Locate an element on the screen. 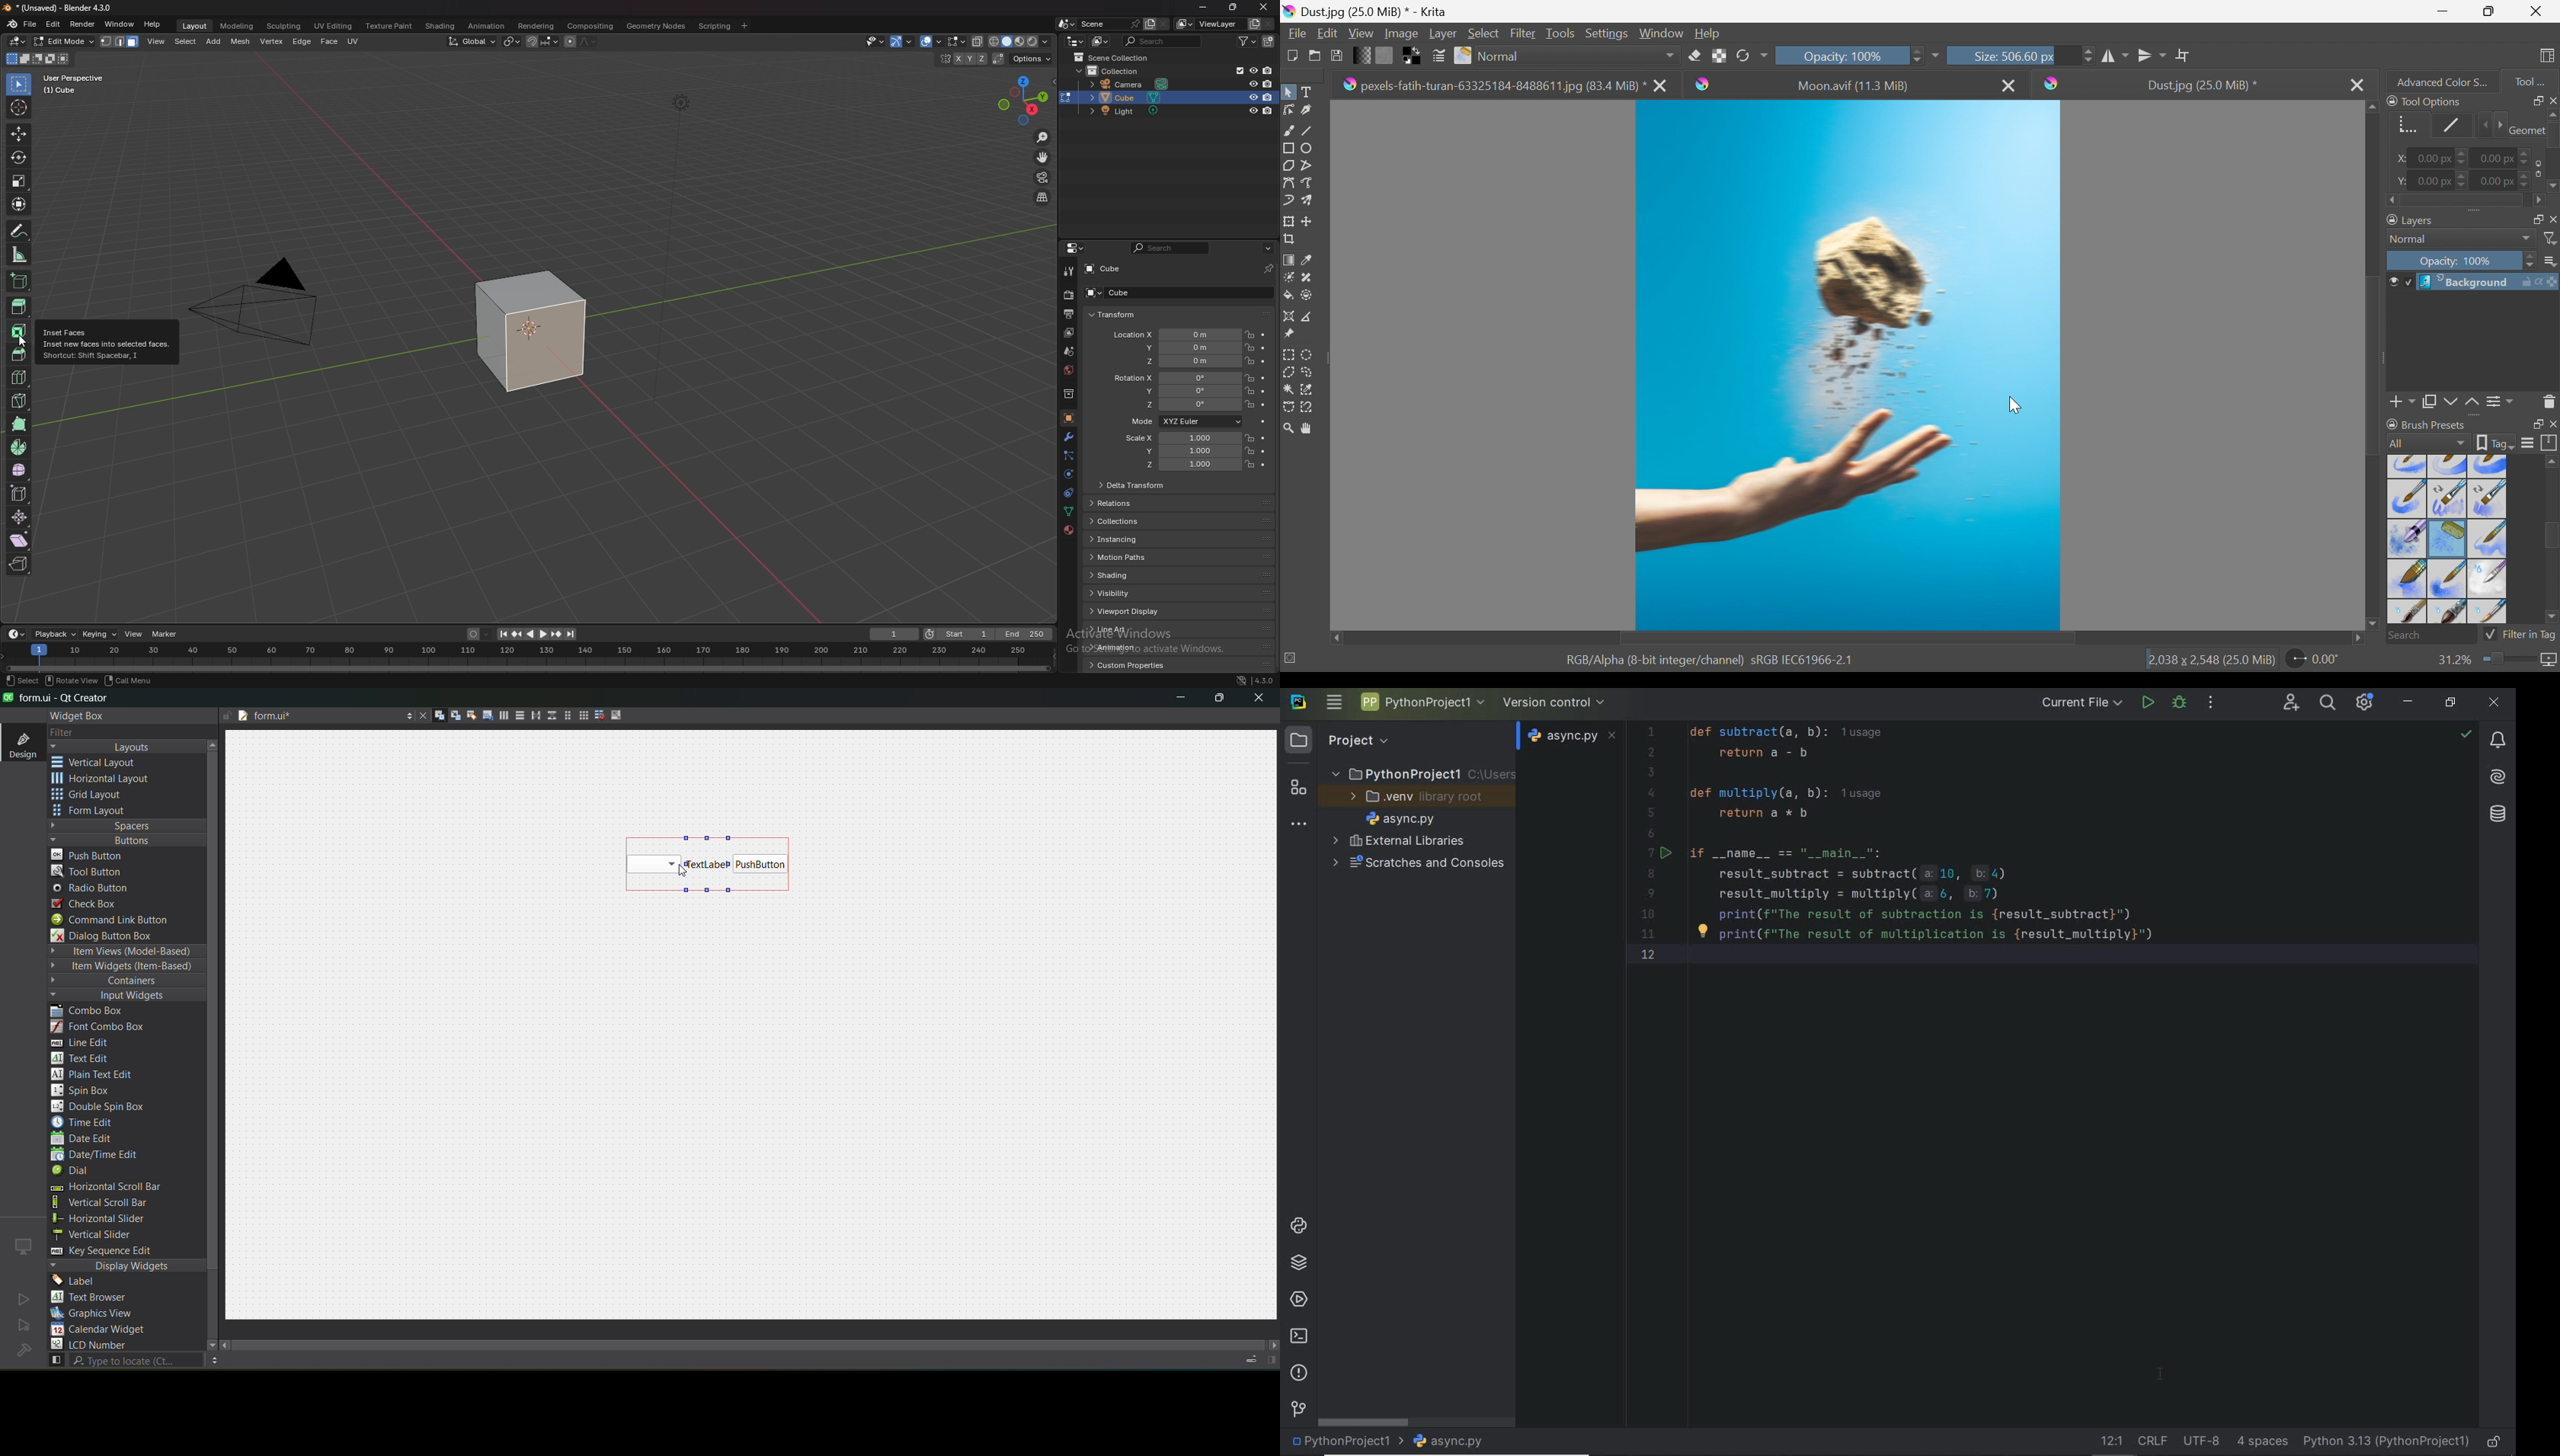  0.00 px is located at coordinates (2498, 157).